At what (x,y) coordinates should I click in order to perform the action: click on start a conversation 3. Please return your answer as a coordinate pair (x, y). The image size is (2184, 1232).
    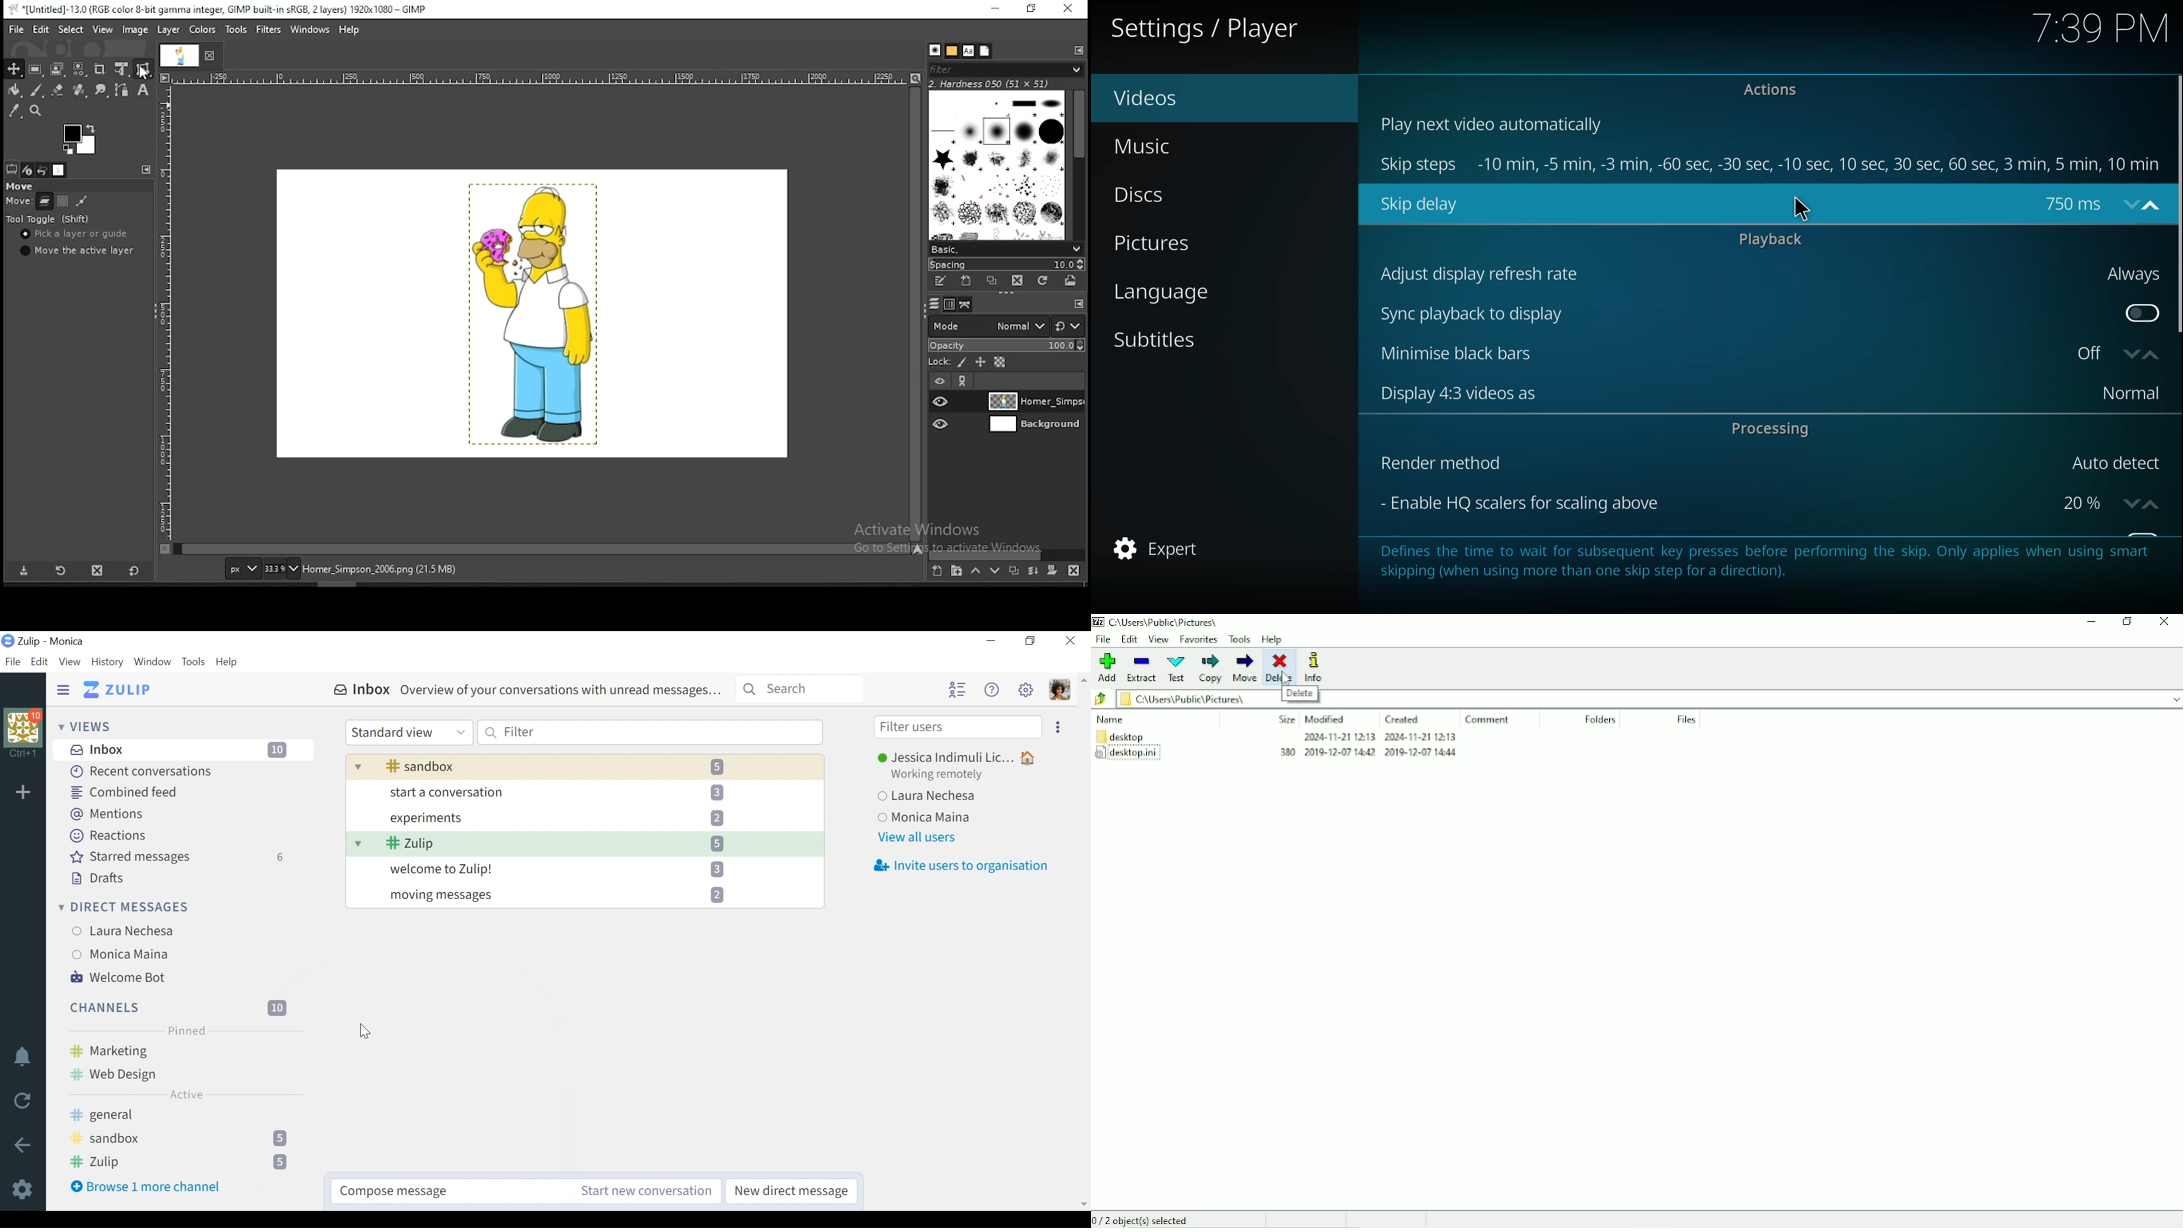
    Looking at the image, I should click on (584, 791).